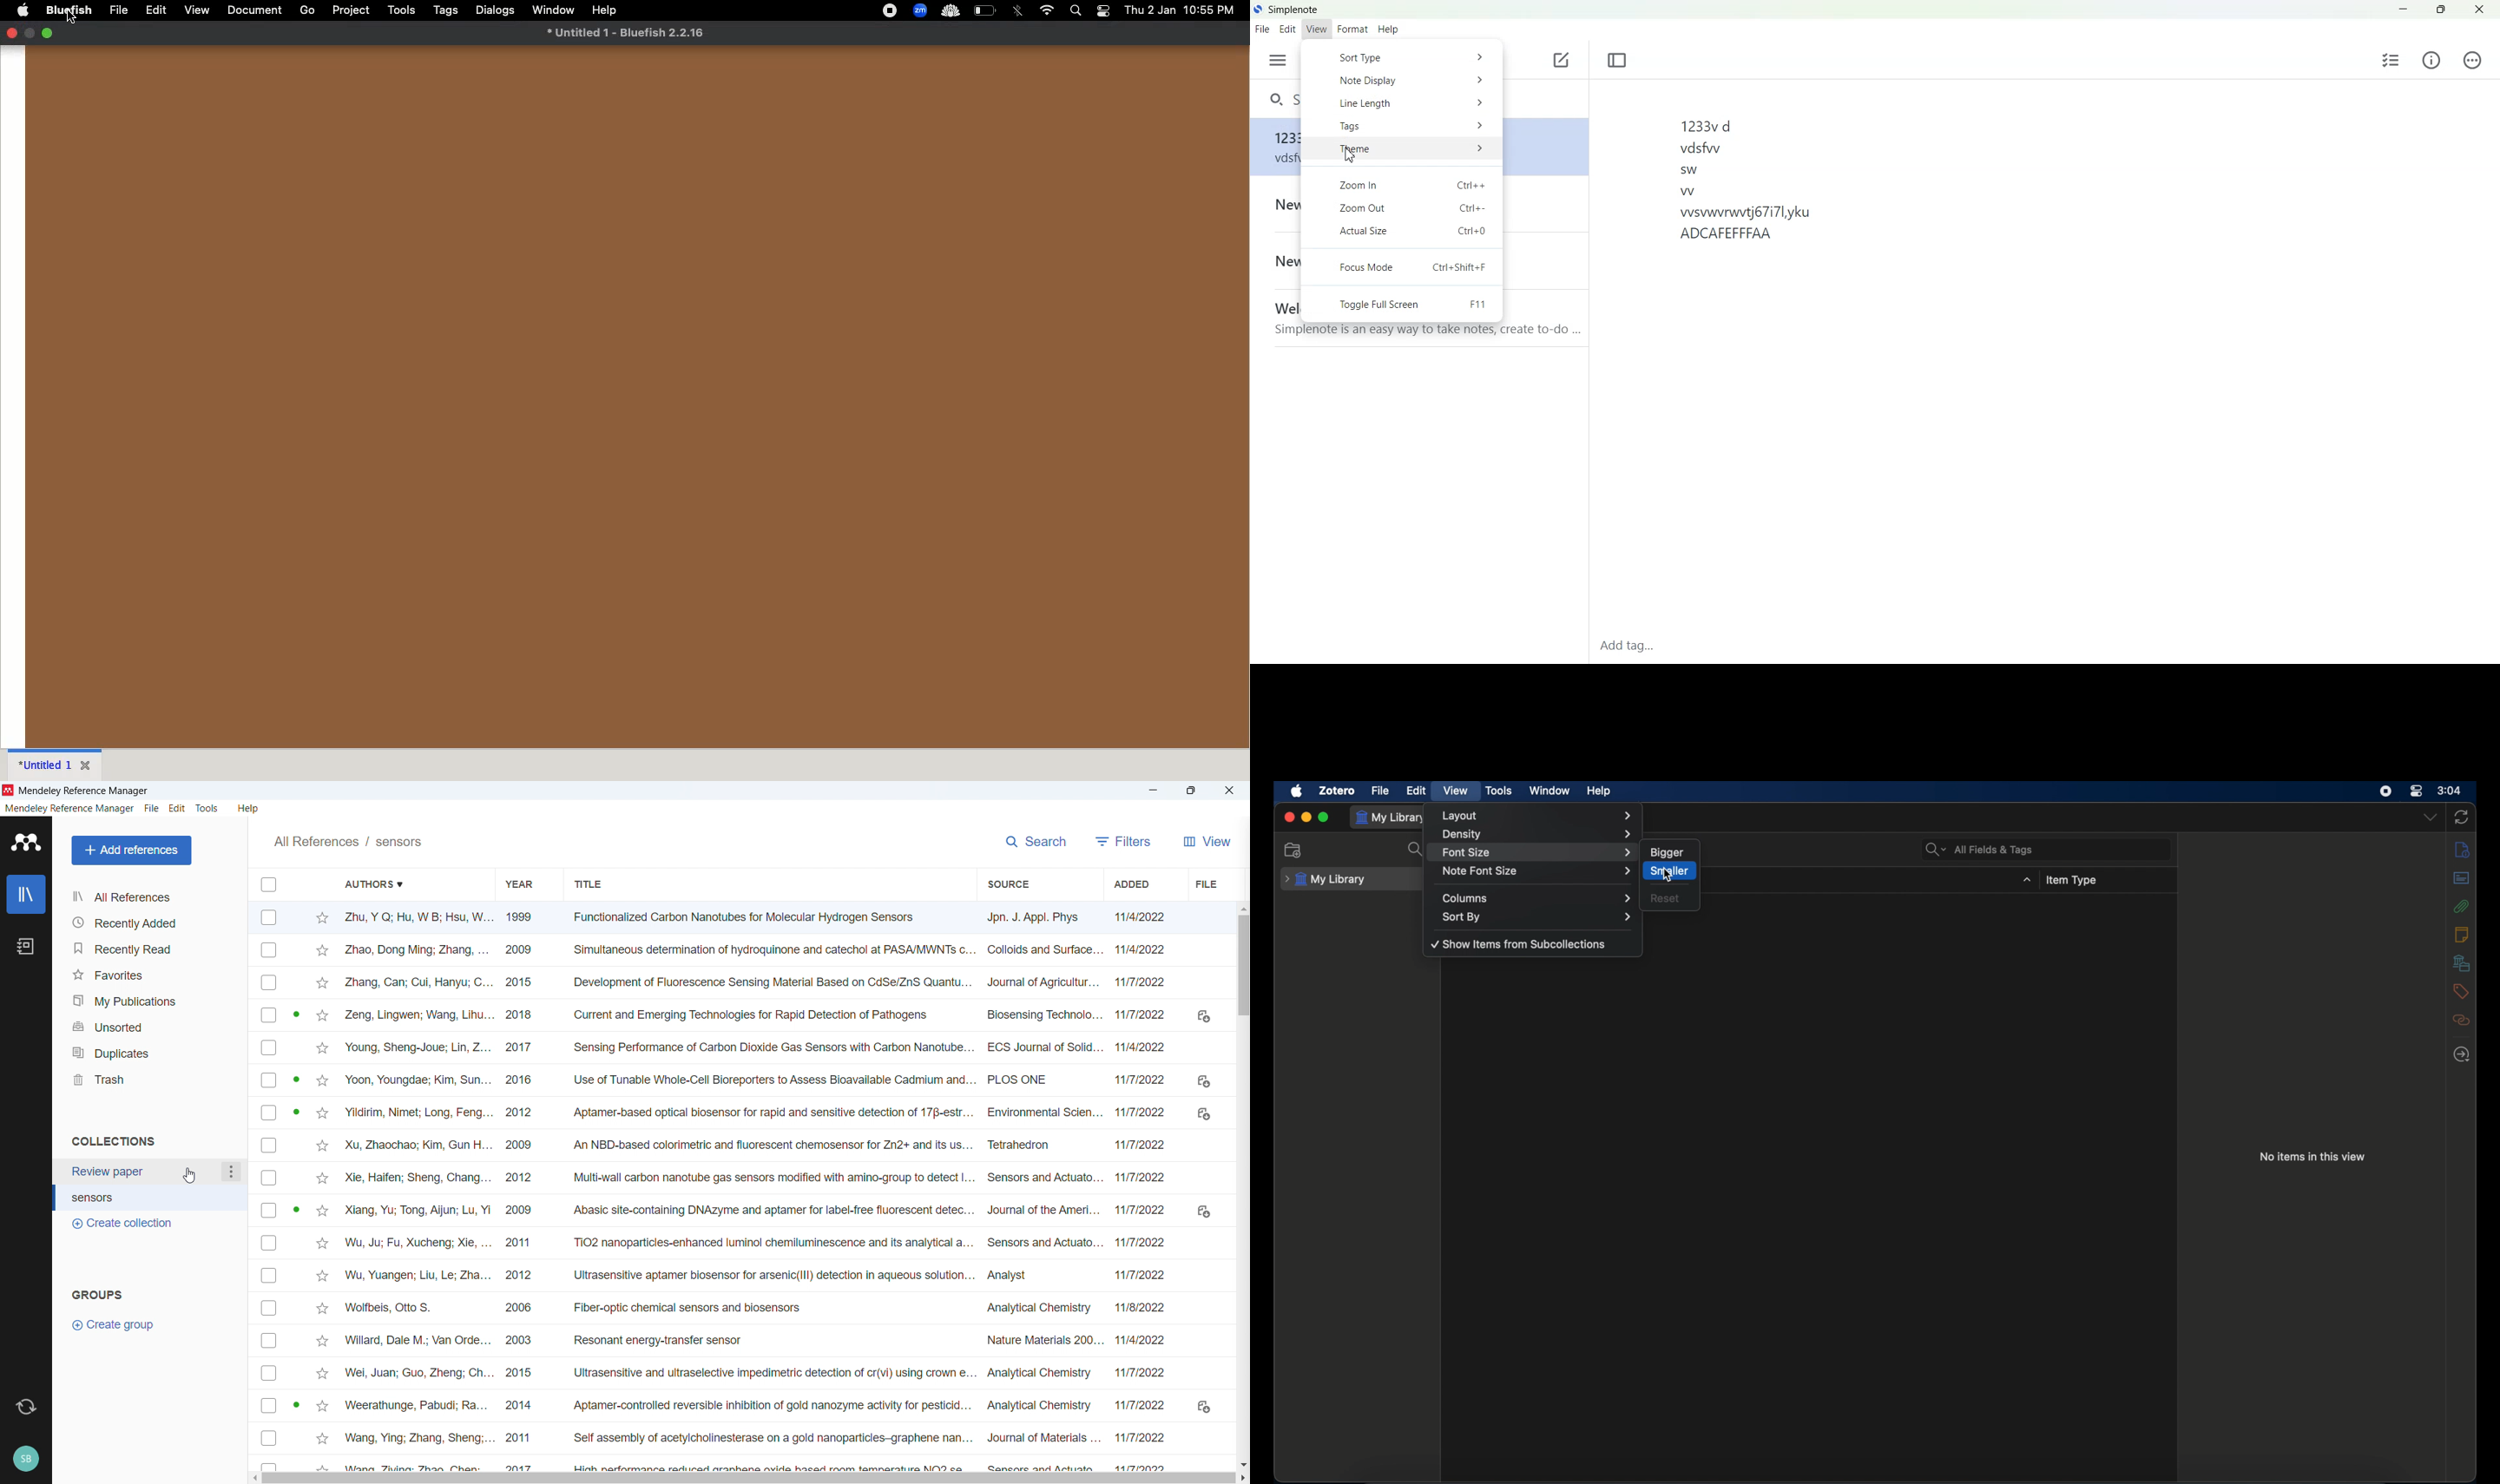 This screenshot has width=2520, height=1484. Describe the element at coordinates (1598, 790) in the screenshot. I see `help` at that location.